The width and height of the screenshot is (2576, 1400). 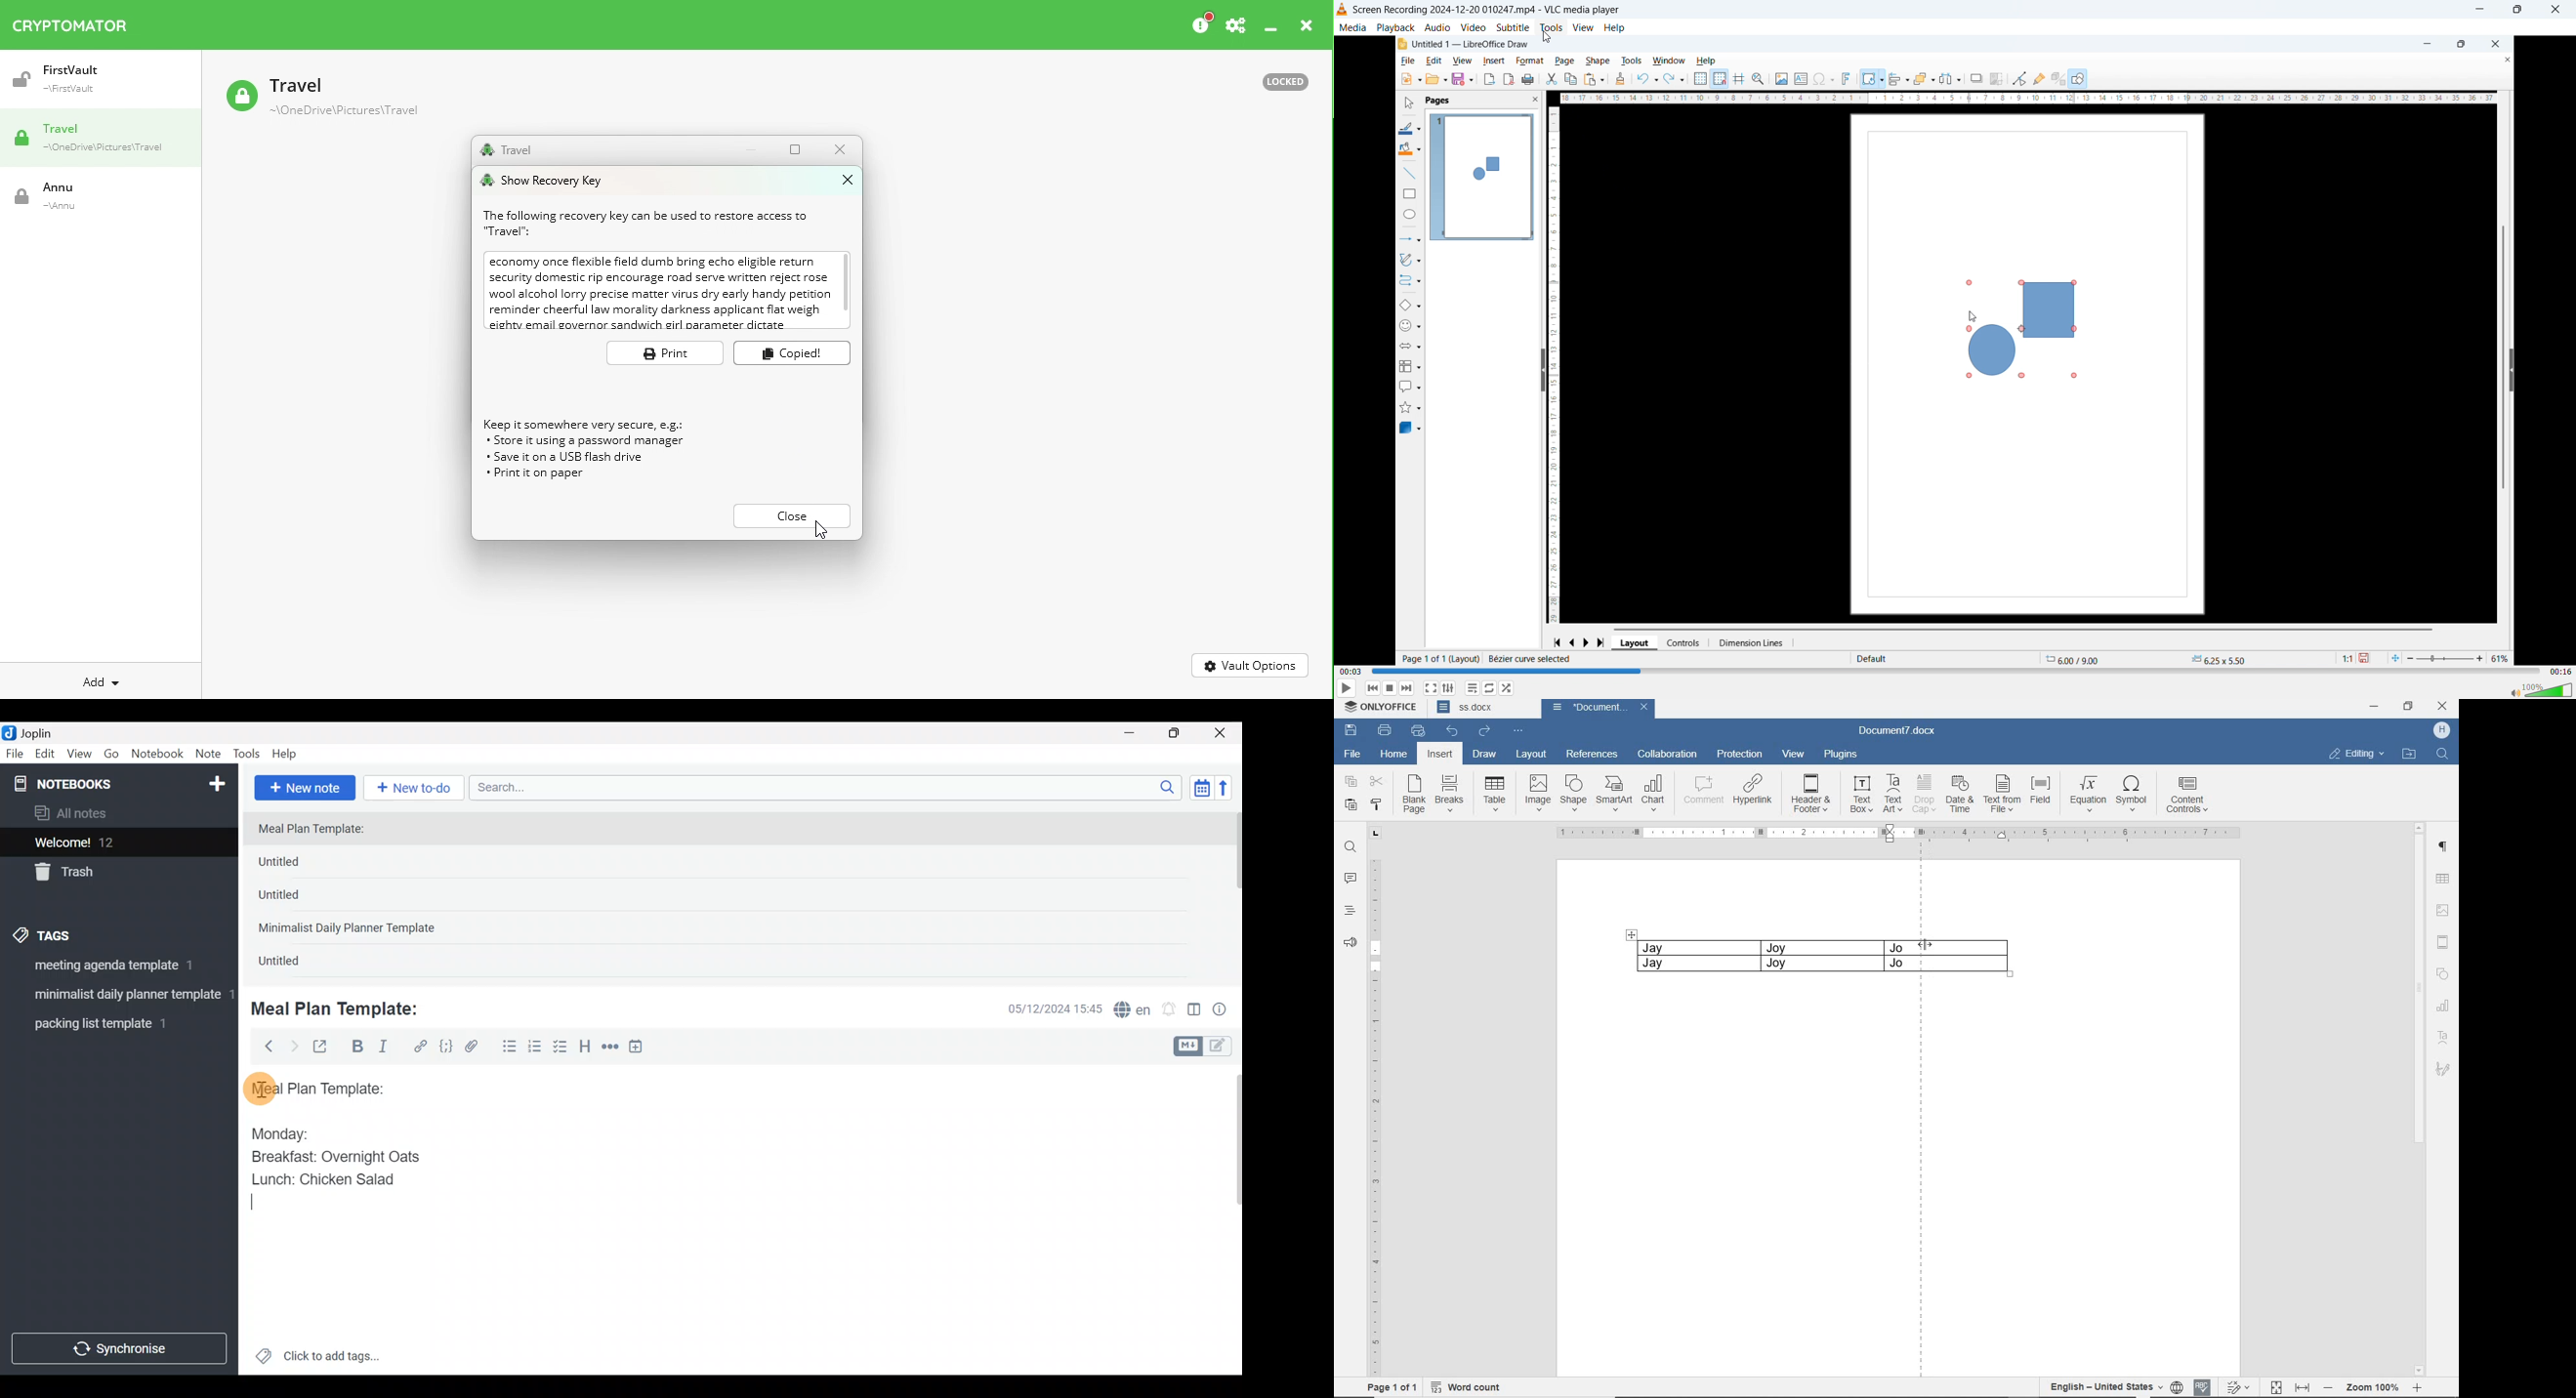 I want to click on IMAGE, so click(x=2443, y=912).